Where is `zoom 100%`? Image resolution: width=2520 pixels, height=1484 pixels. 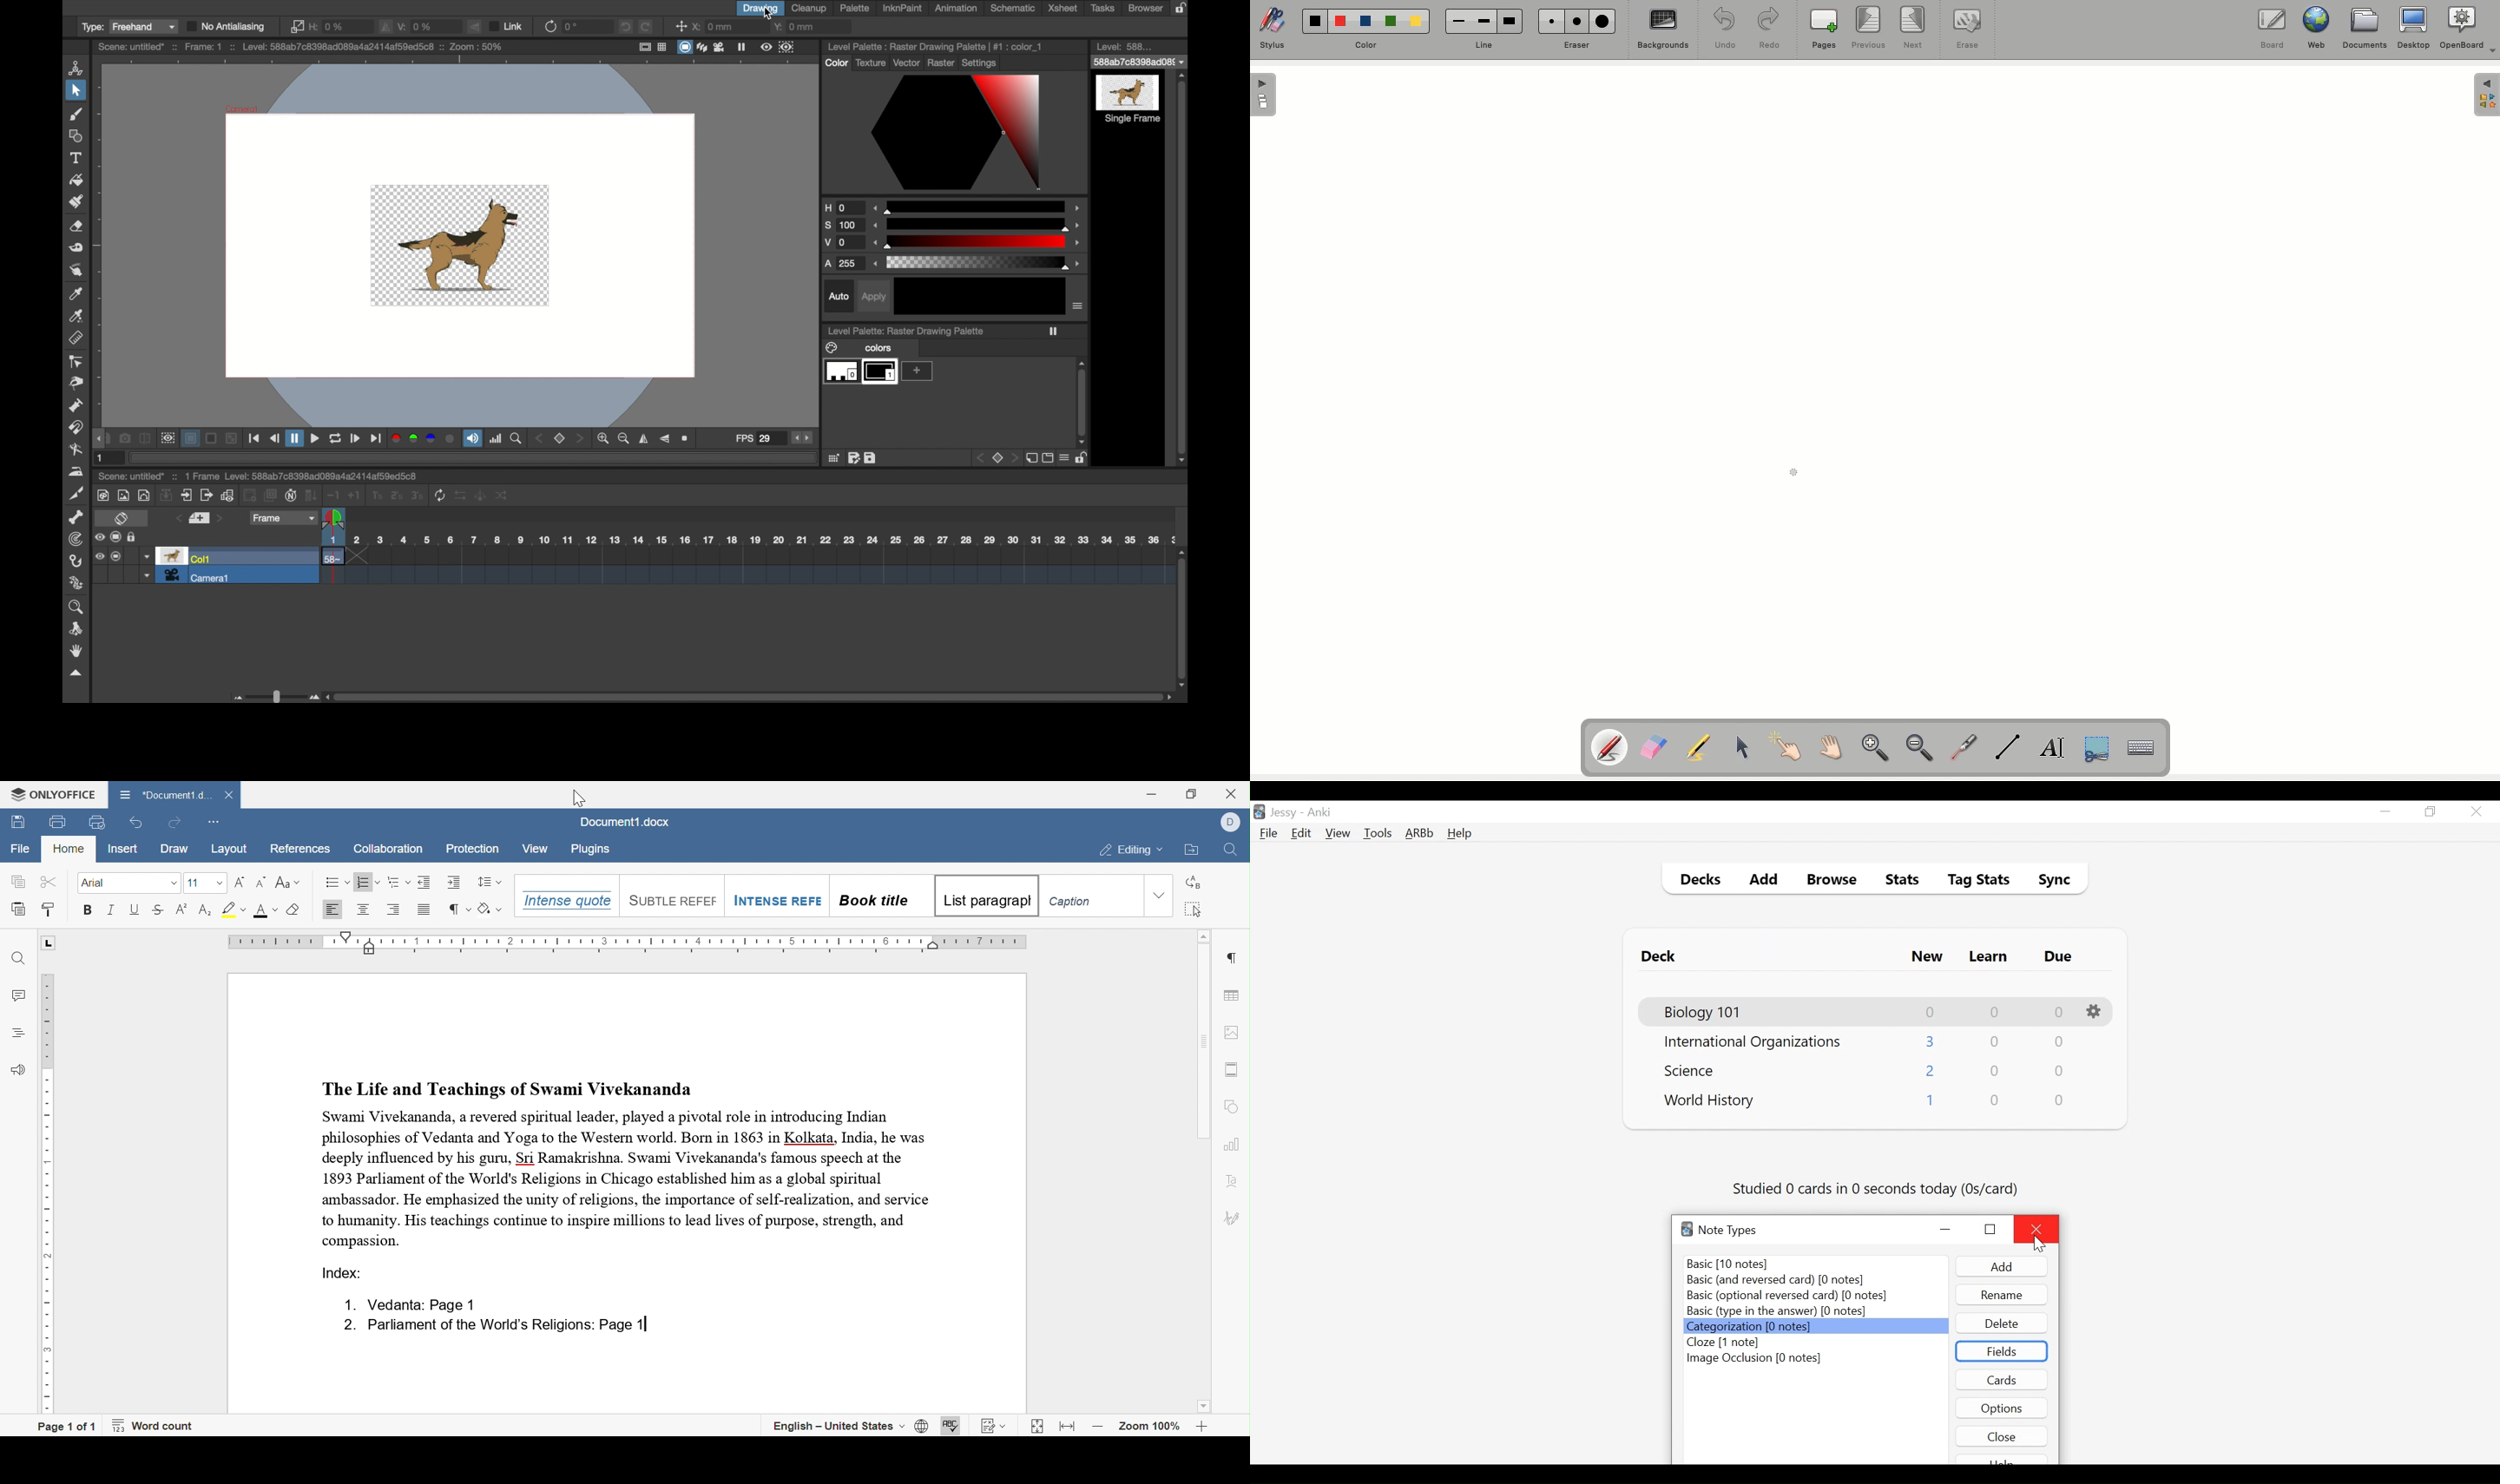 zoom 100% is located at coordinates (1150, 1429).